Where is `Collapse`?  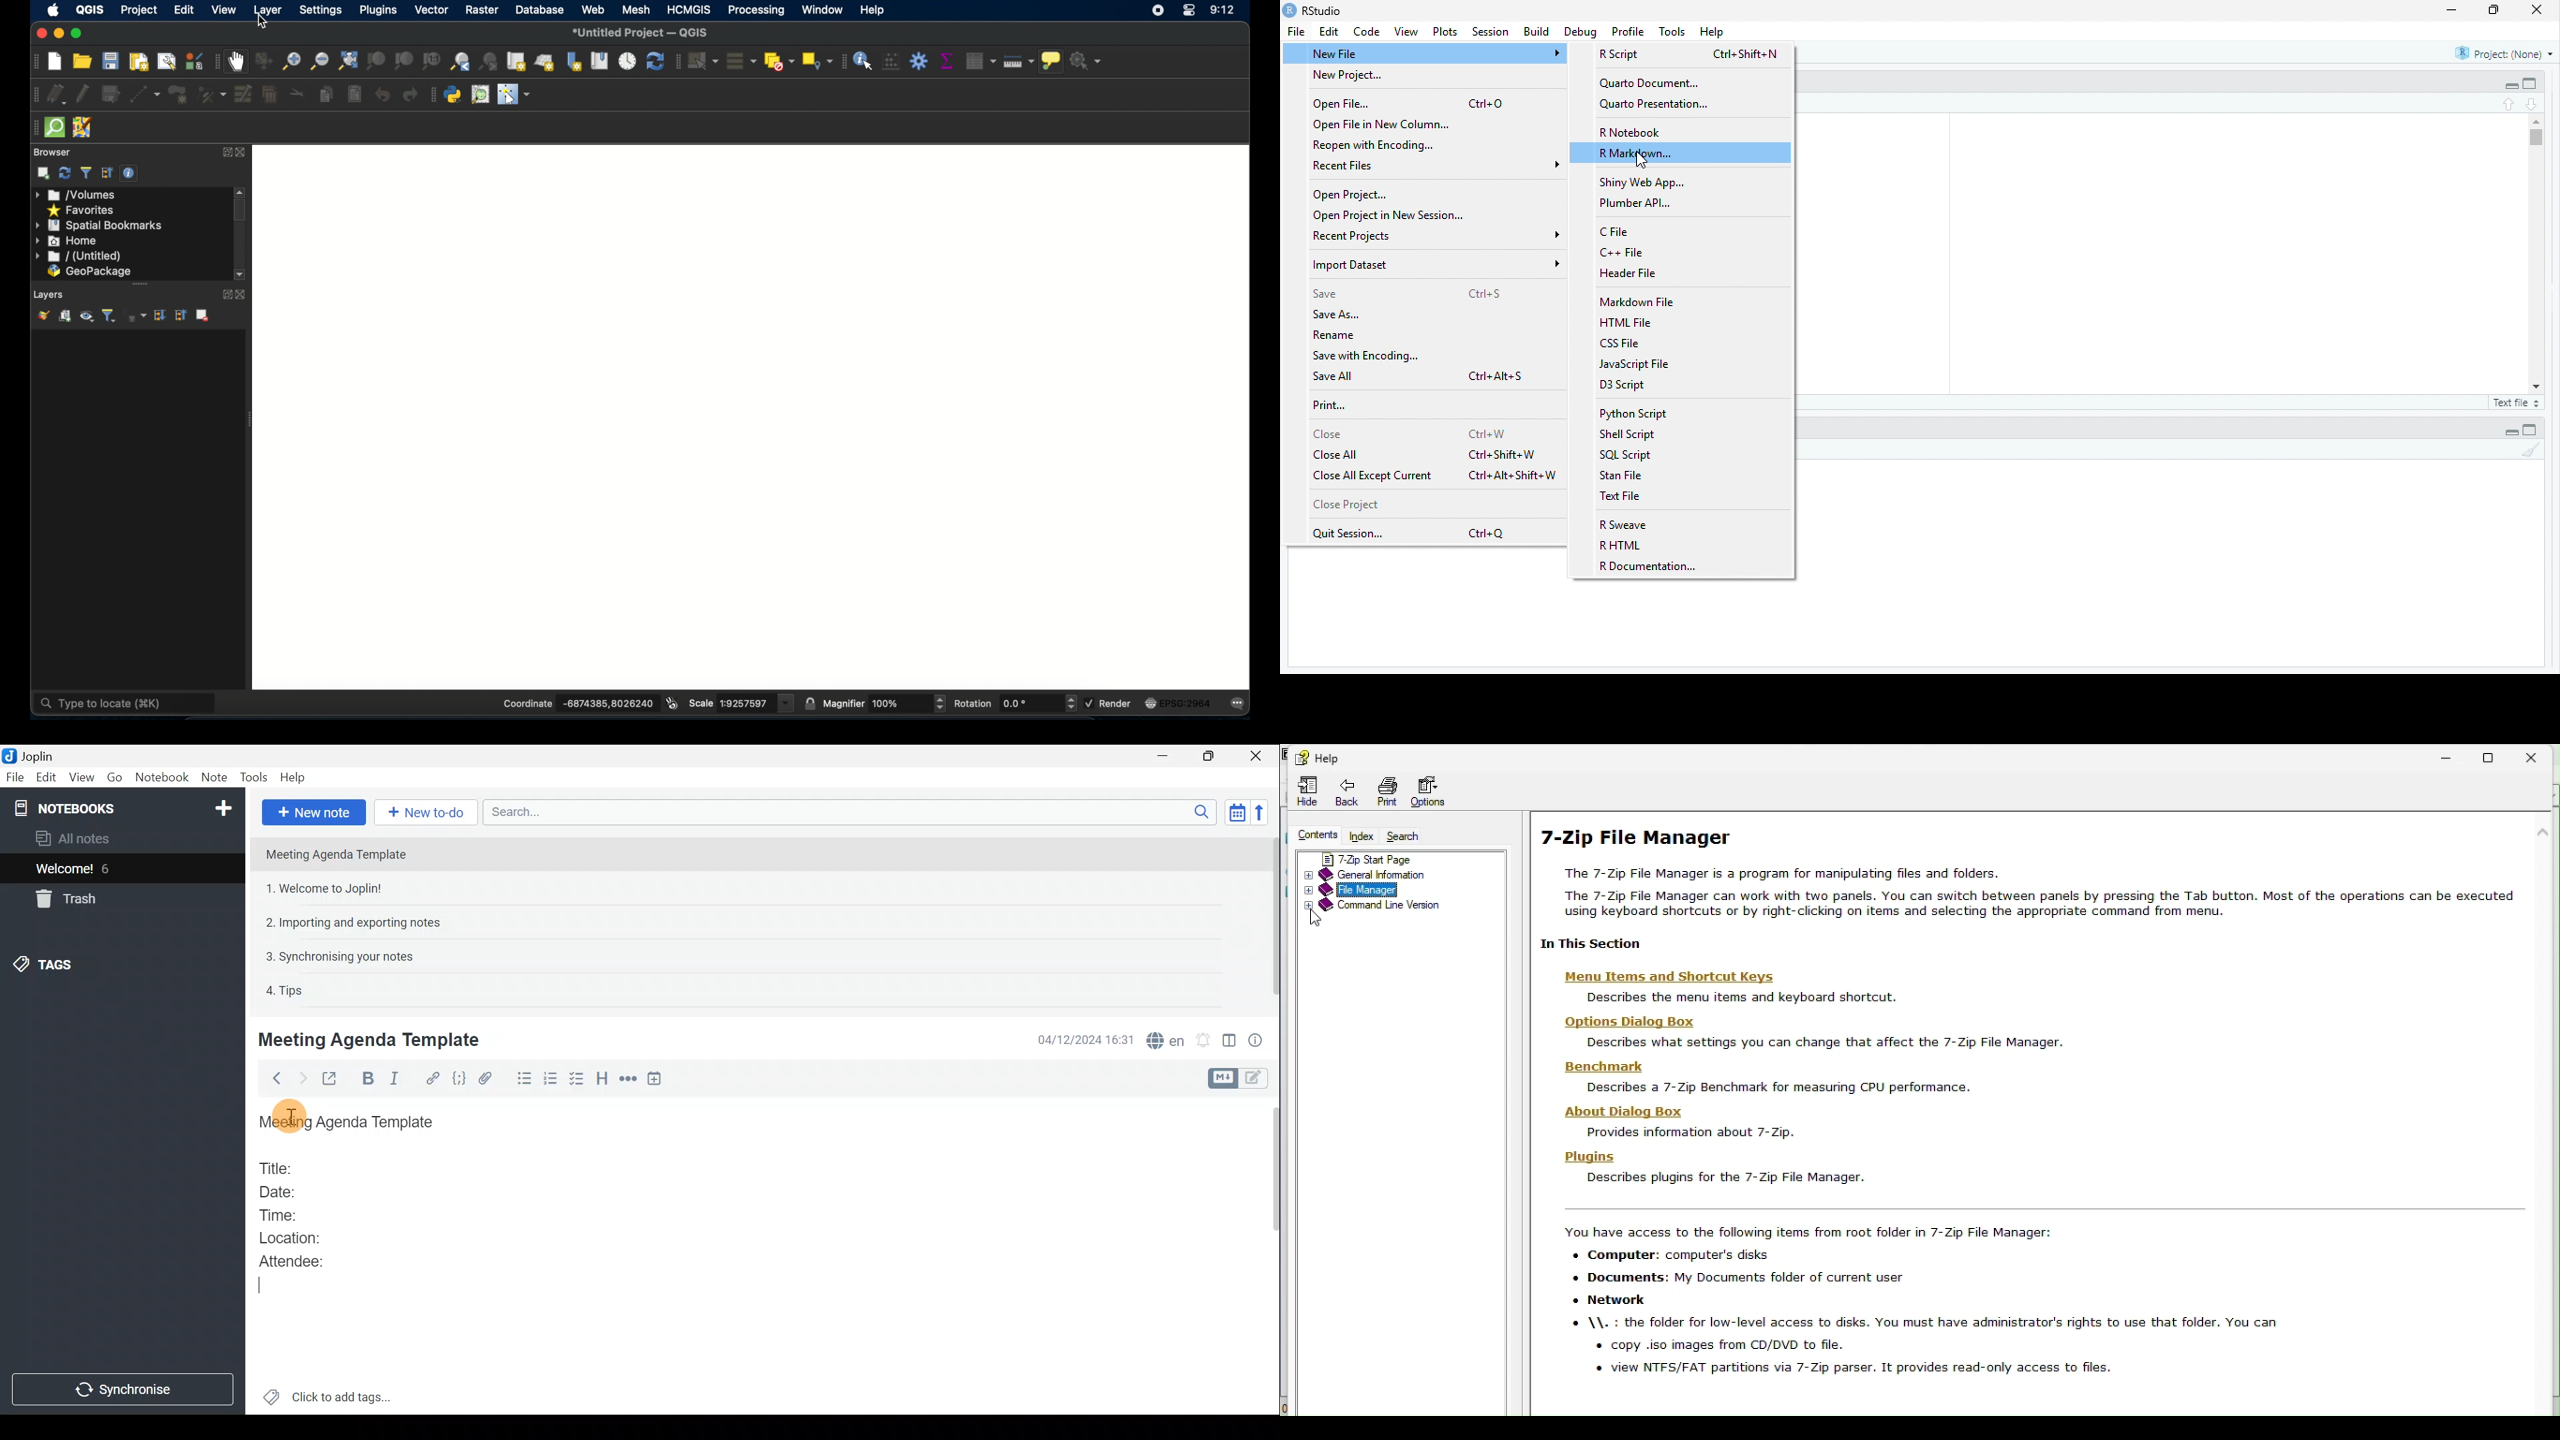
Collapse is located at coordinates (2511, 86).